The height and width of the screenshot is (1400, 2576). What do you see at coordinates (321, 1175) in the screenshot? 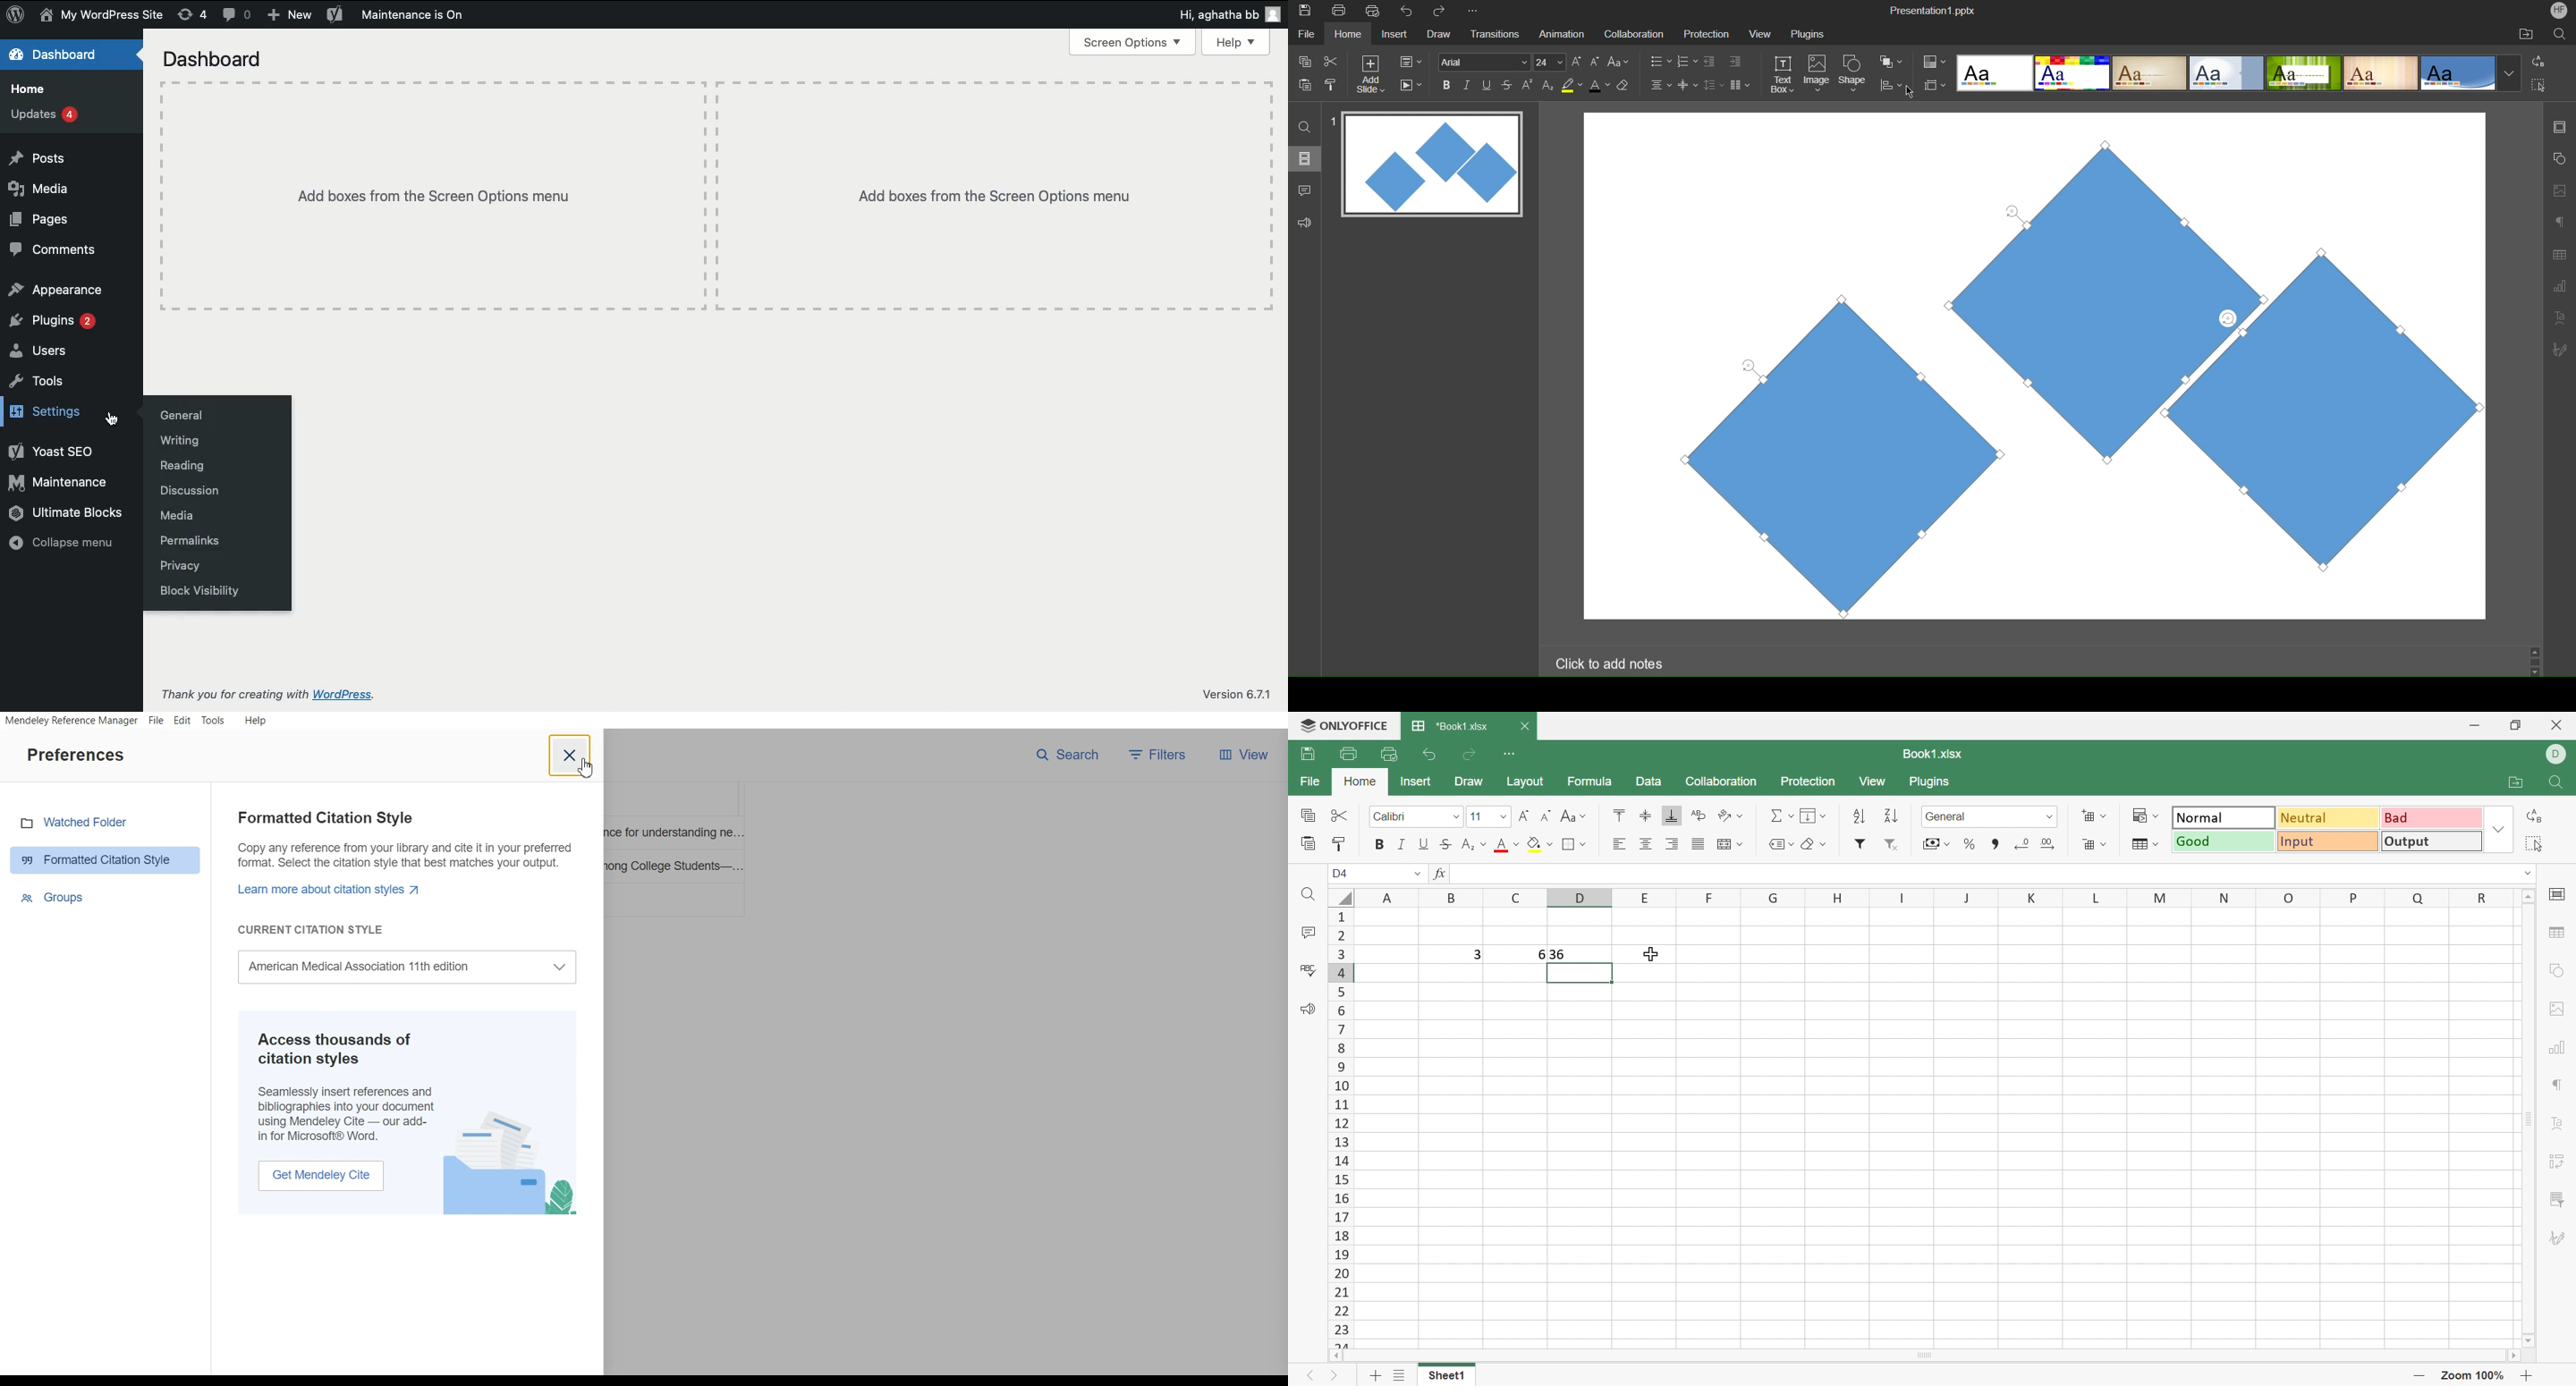
I see `Get Mendeley Cite` at bounding box center [321, 1175].